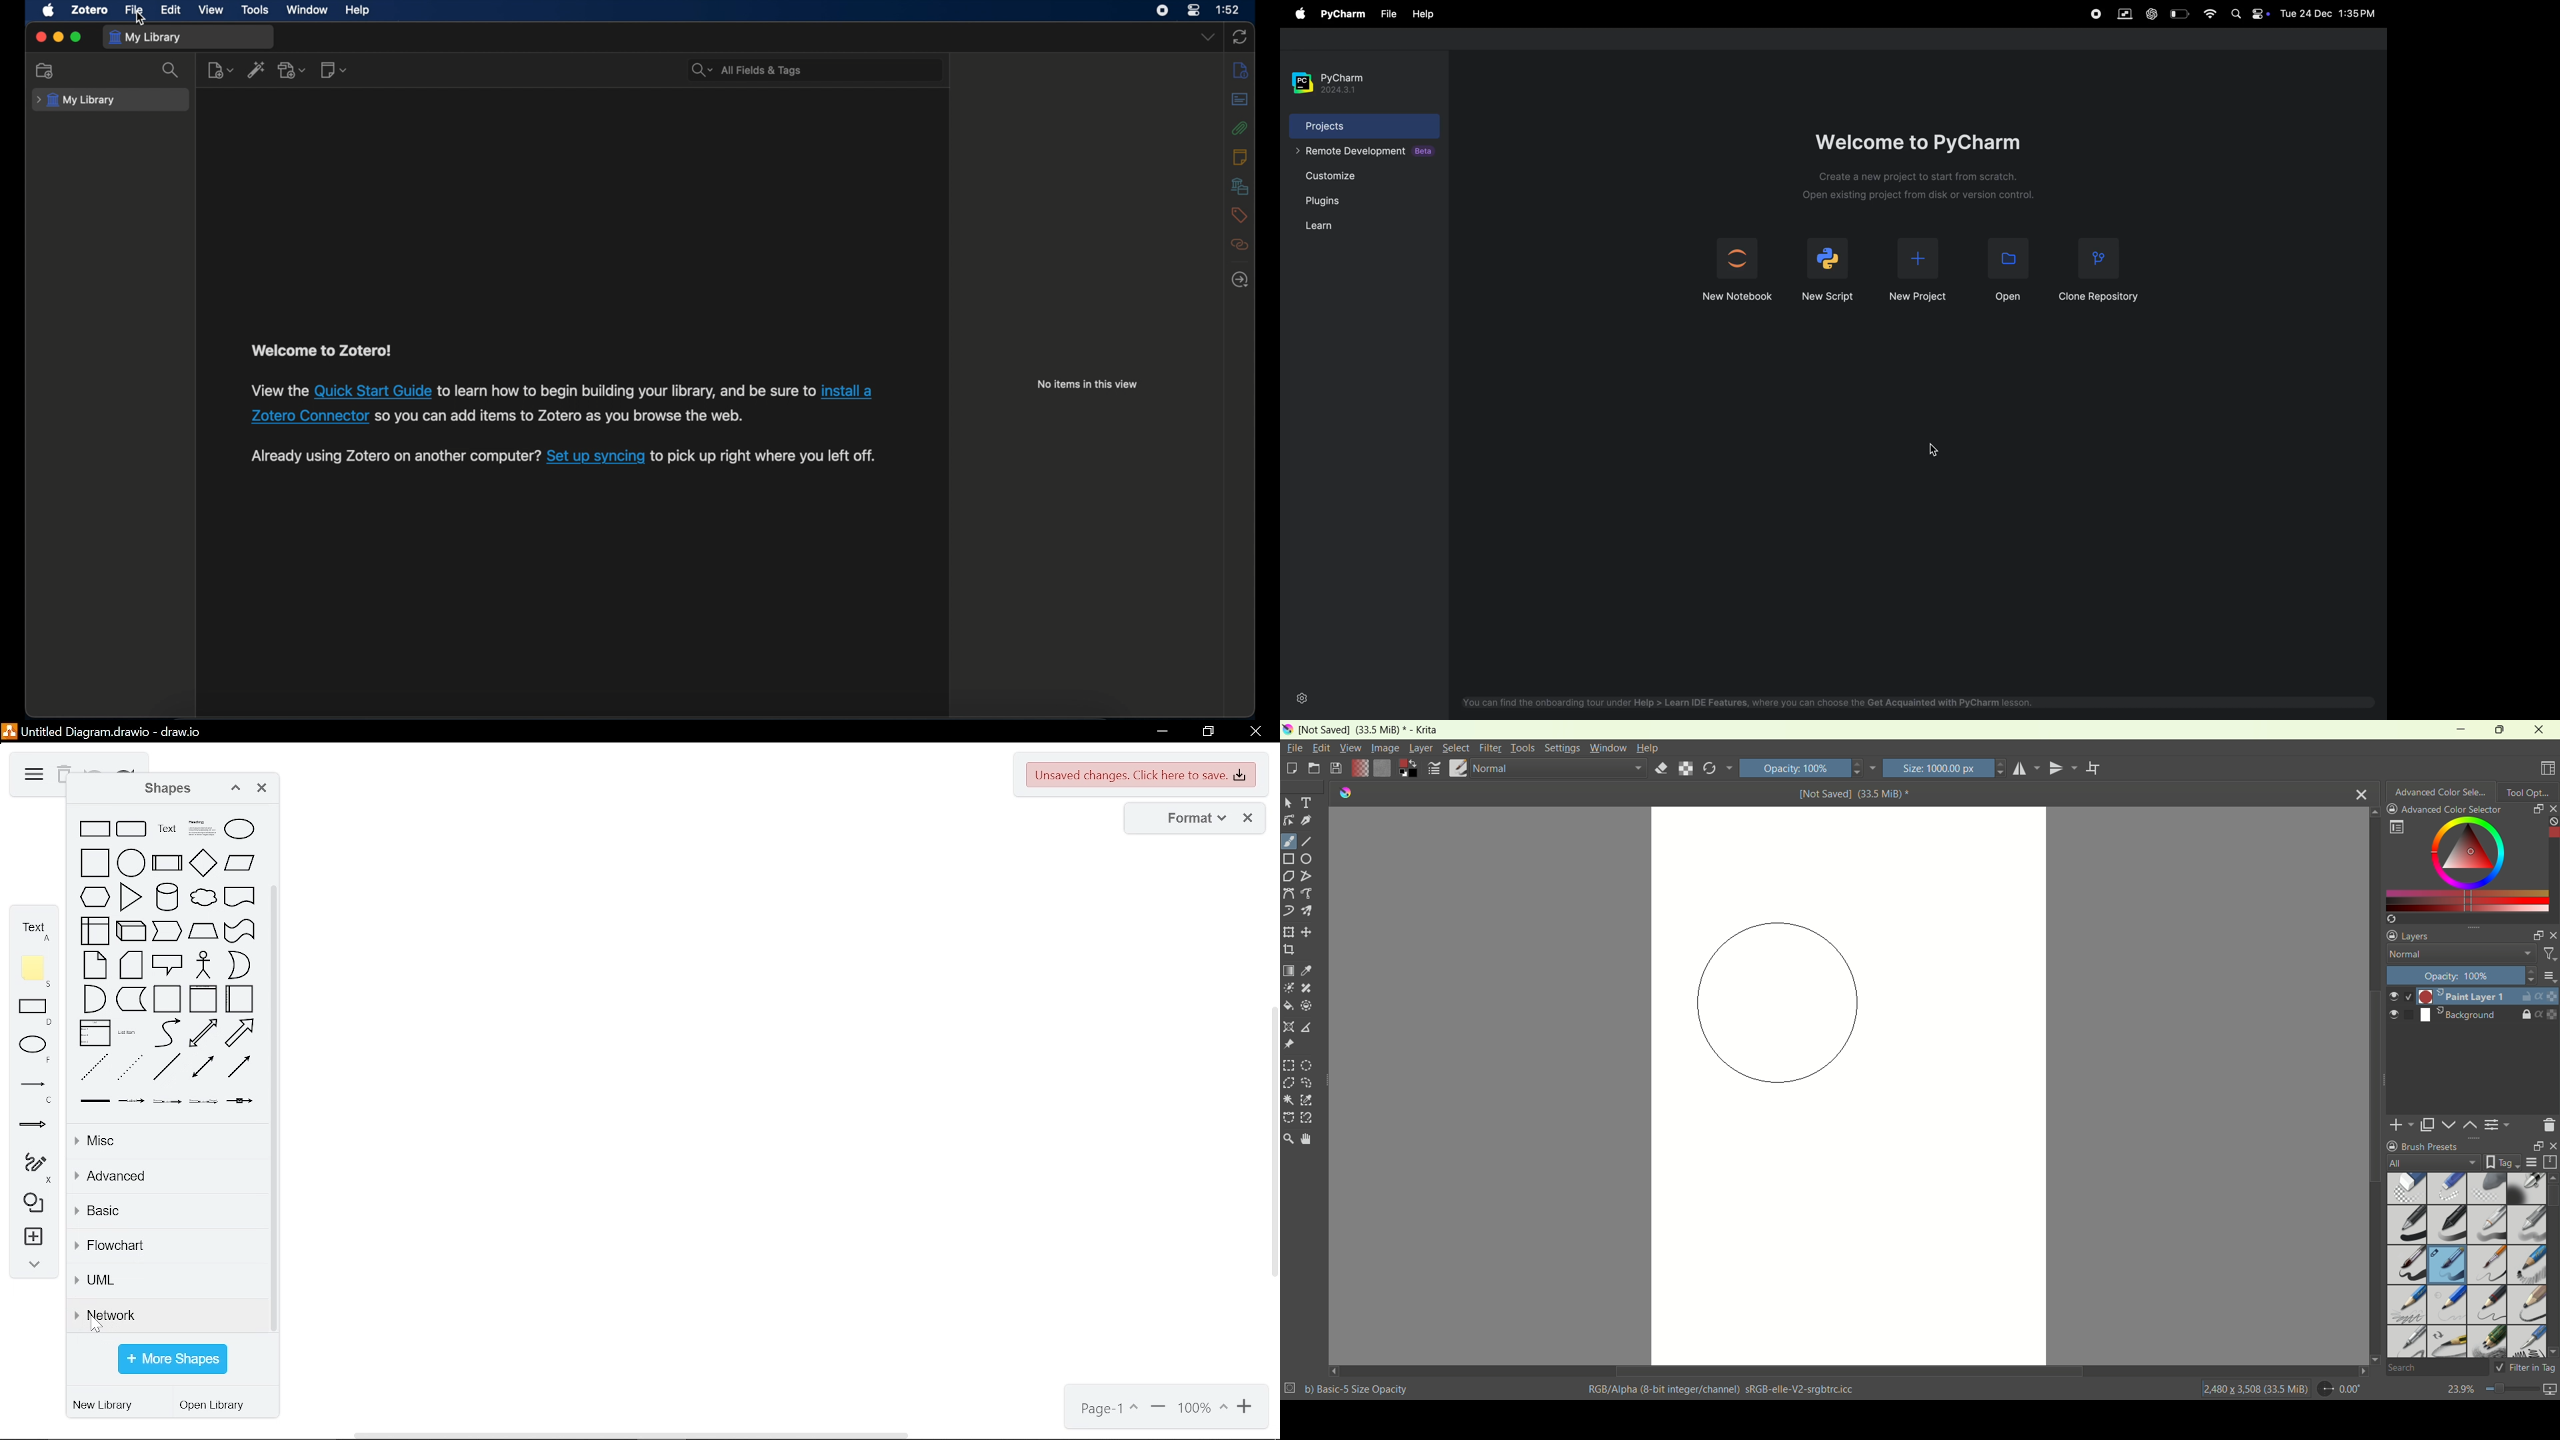 The image size is (2576, 1456). I want to click on 23.9%, so click(2501, 1391).